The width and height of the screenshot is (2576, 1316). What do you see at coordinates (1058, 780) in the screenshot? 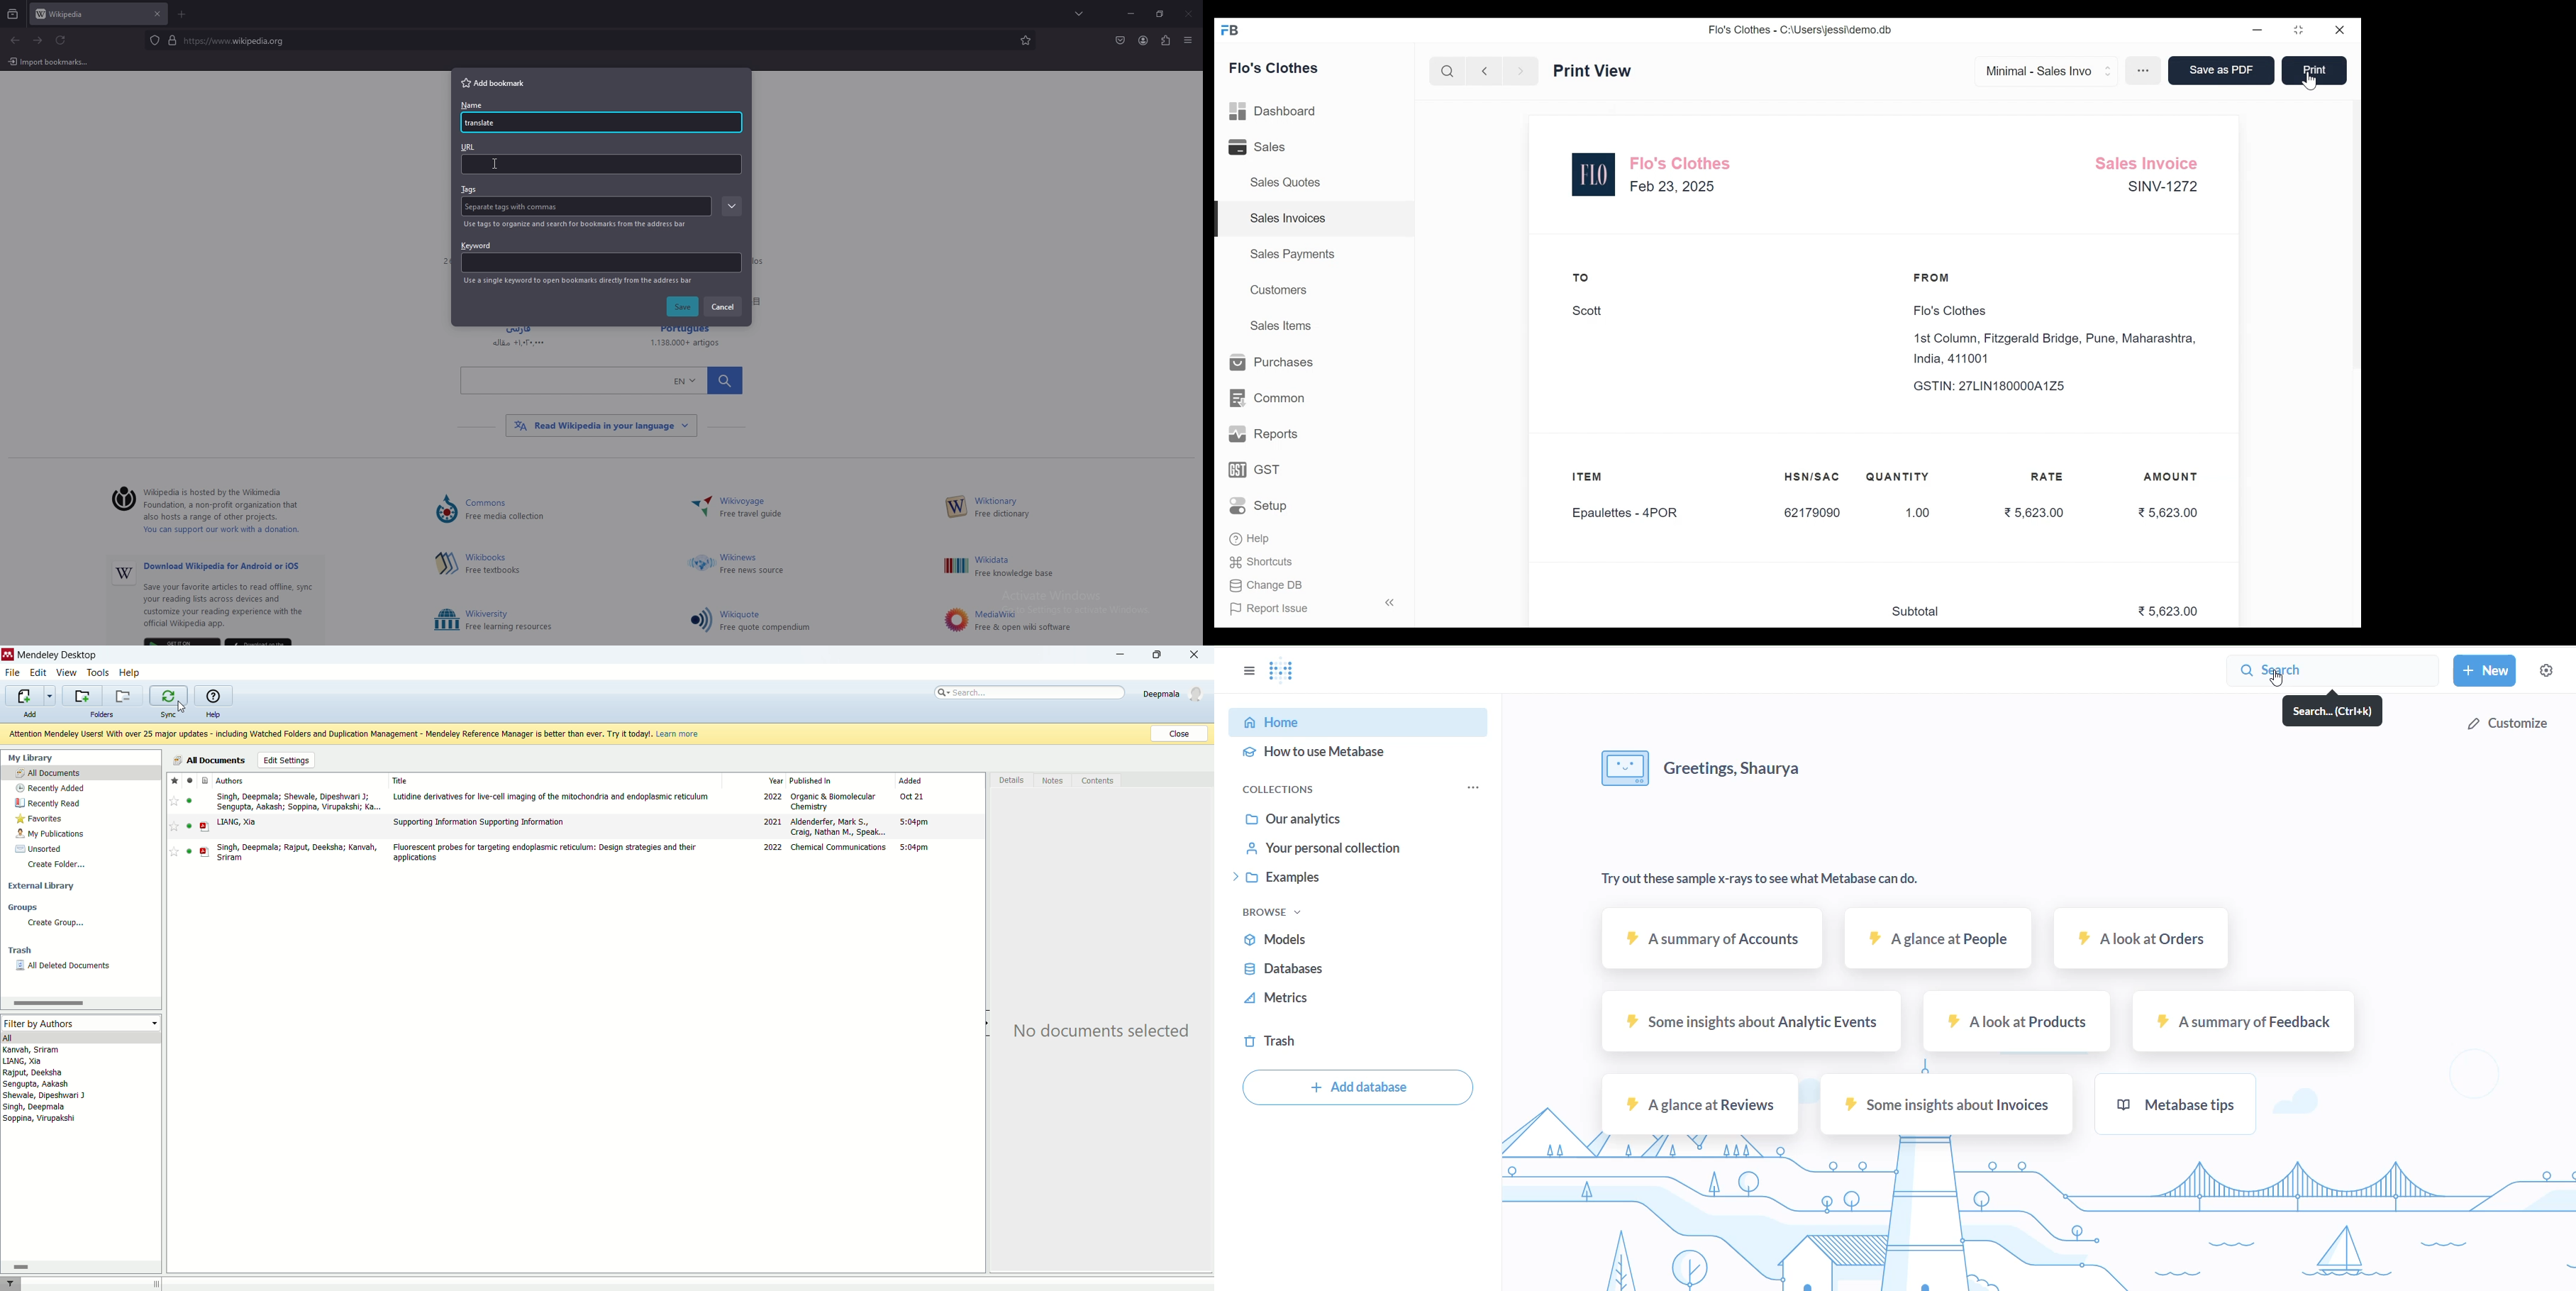
I see `notes` at bounding box center [1058, 780].